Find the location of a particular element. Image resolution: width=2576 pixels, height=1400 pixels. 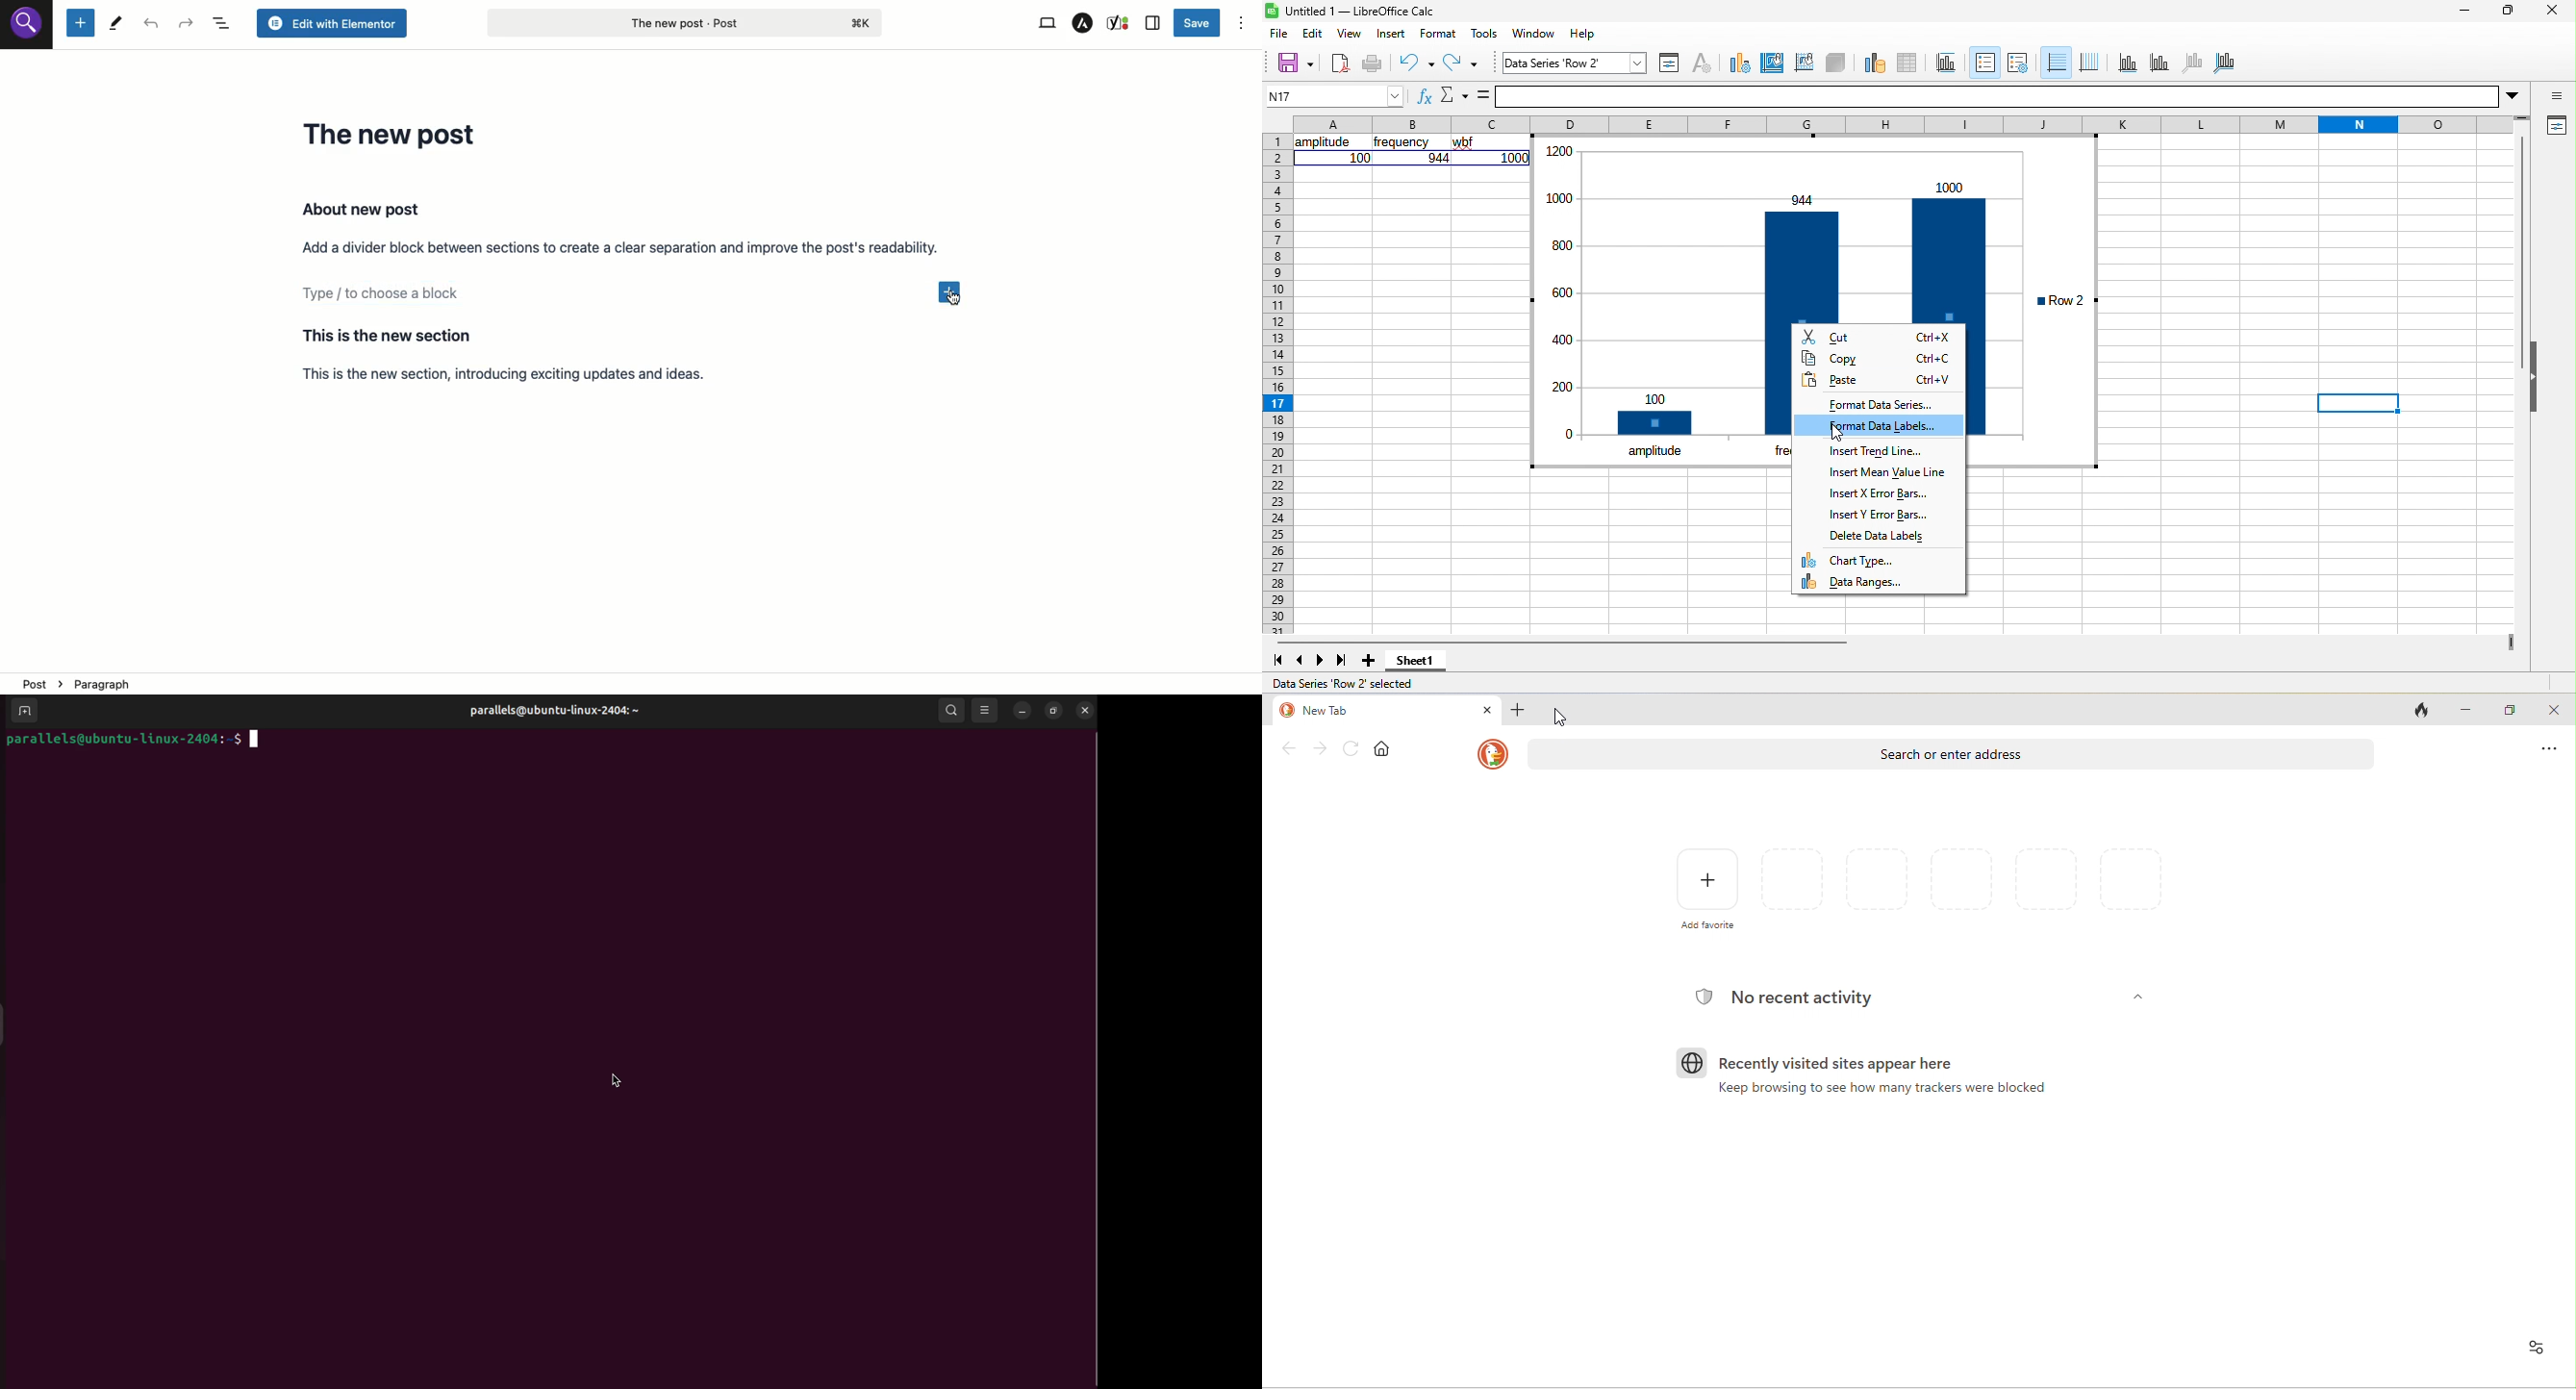

window is located at coordinates (1529, 34).